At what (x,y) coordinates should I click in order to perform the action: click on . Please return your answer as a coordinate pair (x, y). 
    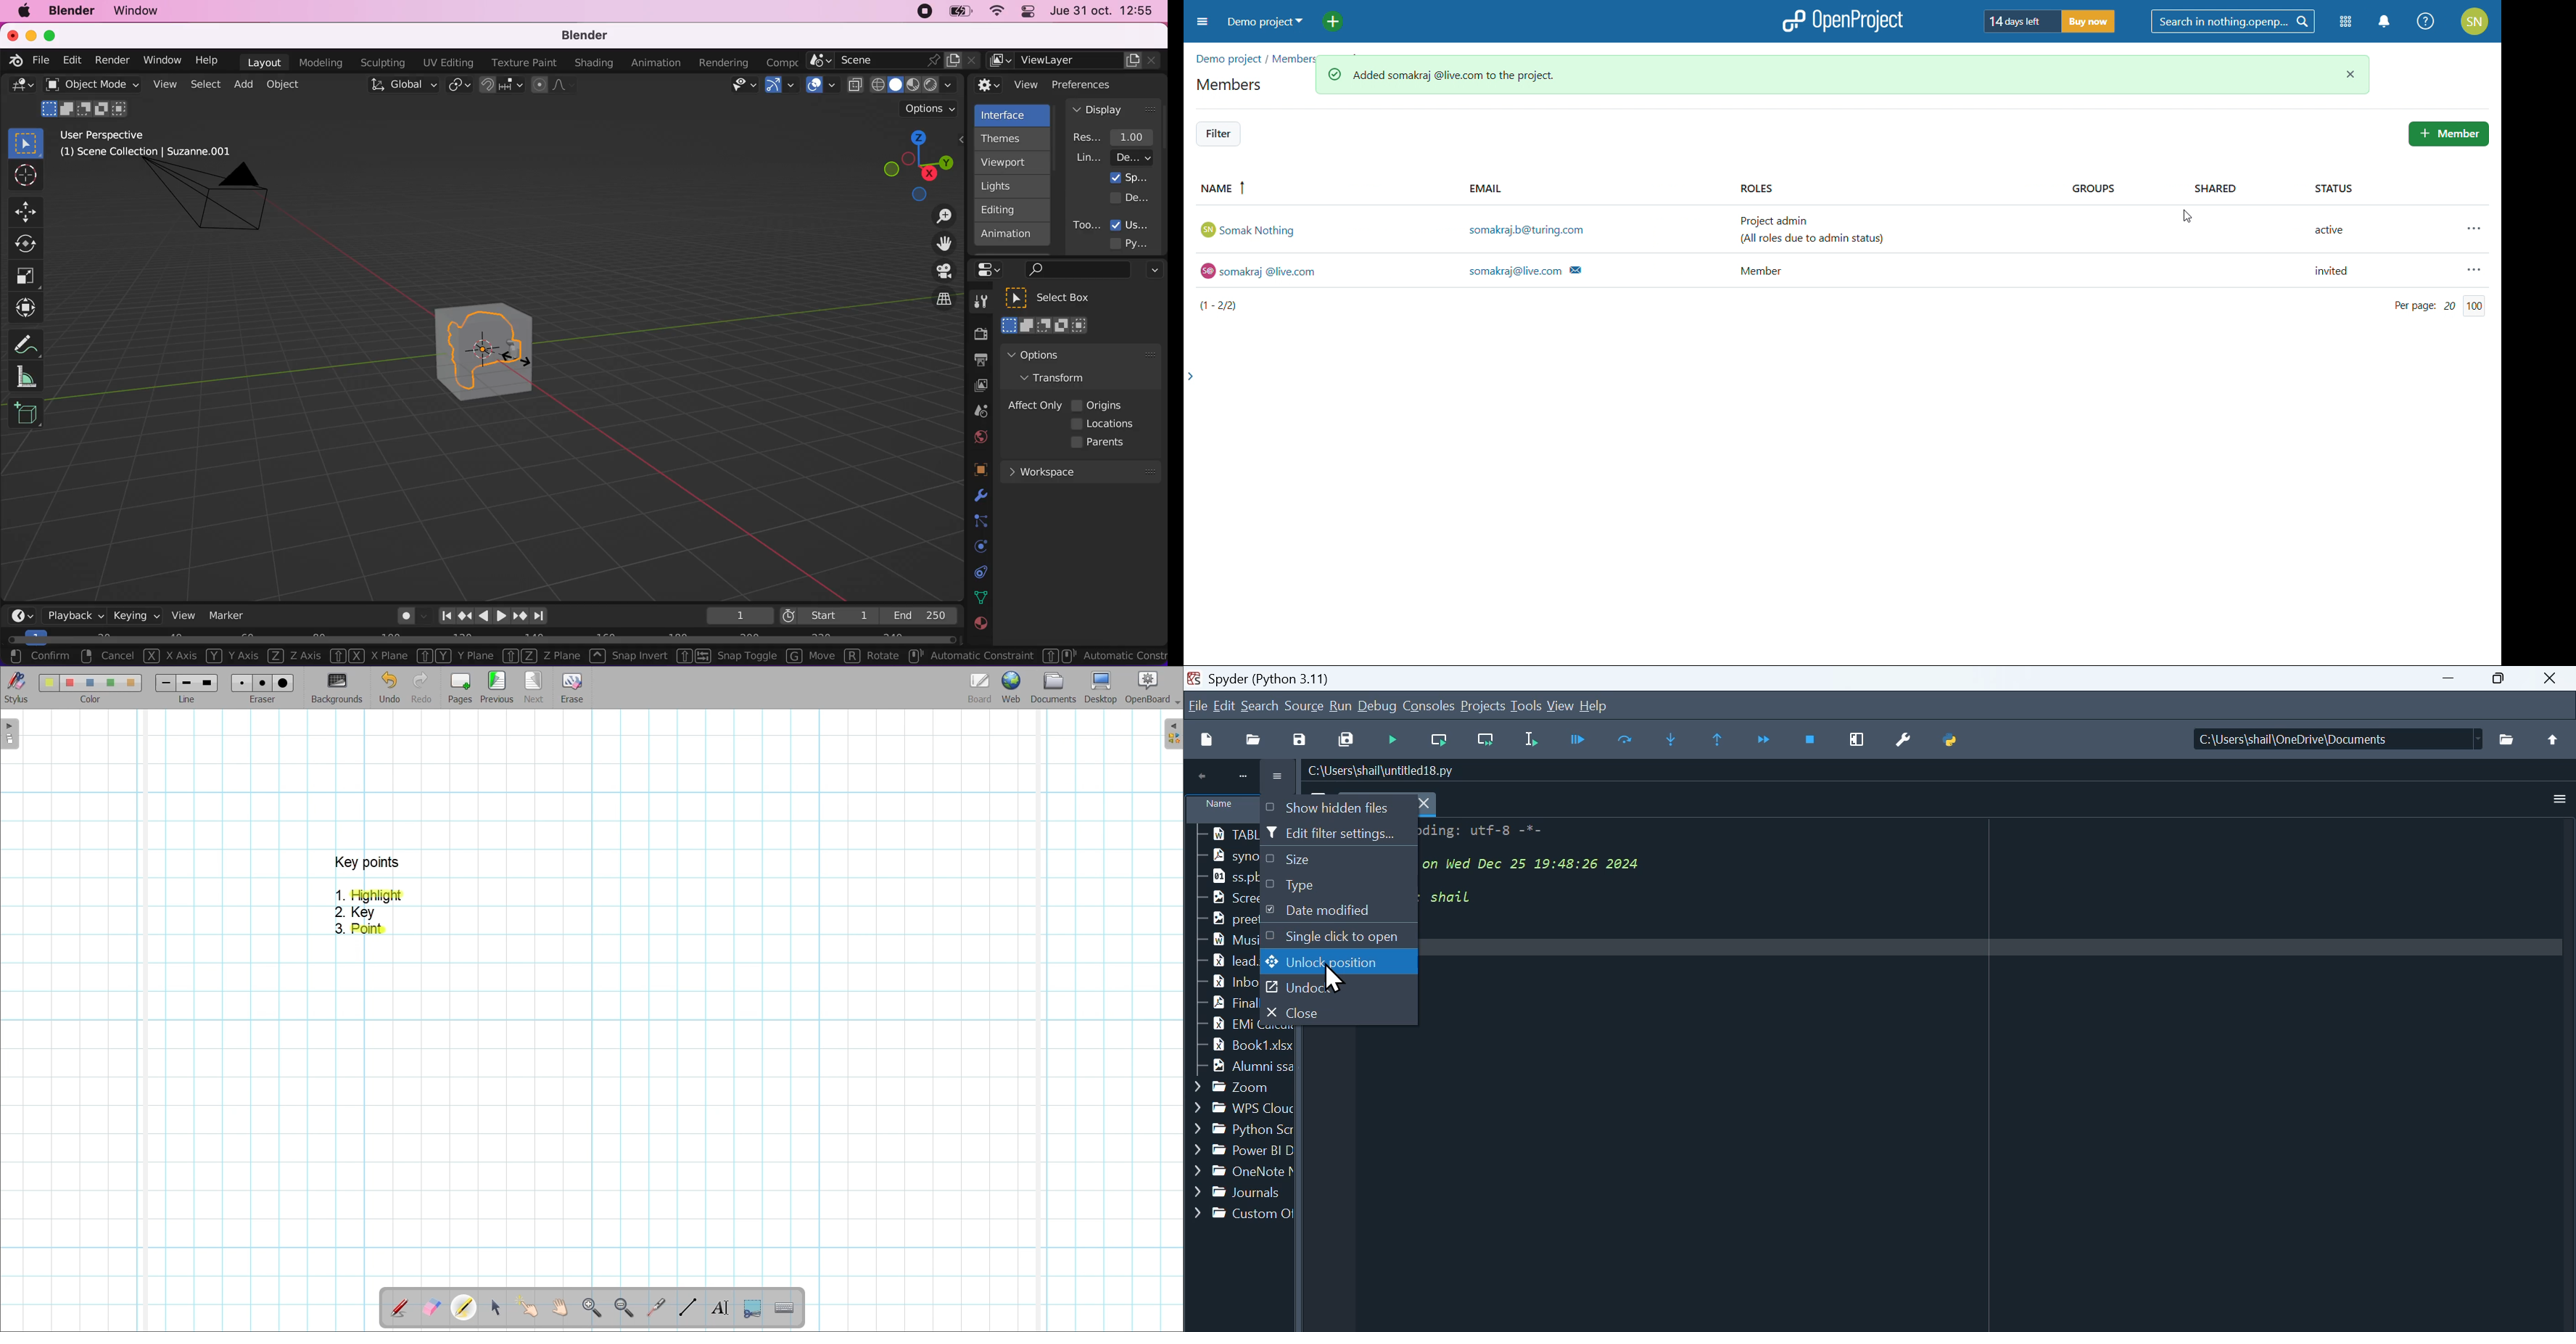
    Looking at the image, I should click on (1341, 707).